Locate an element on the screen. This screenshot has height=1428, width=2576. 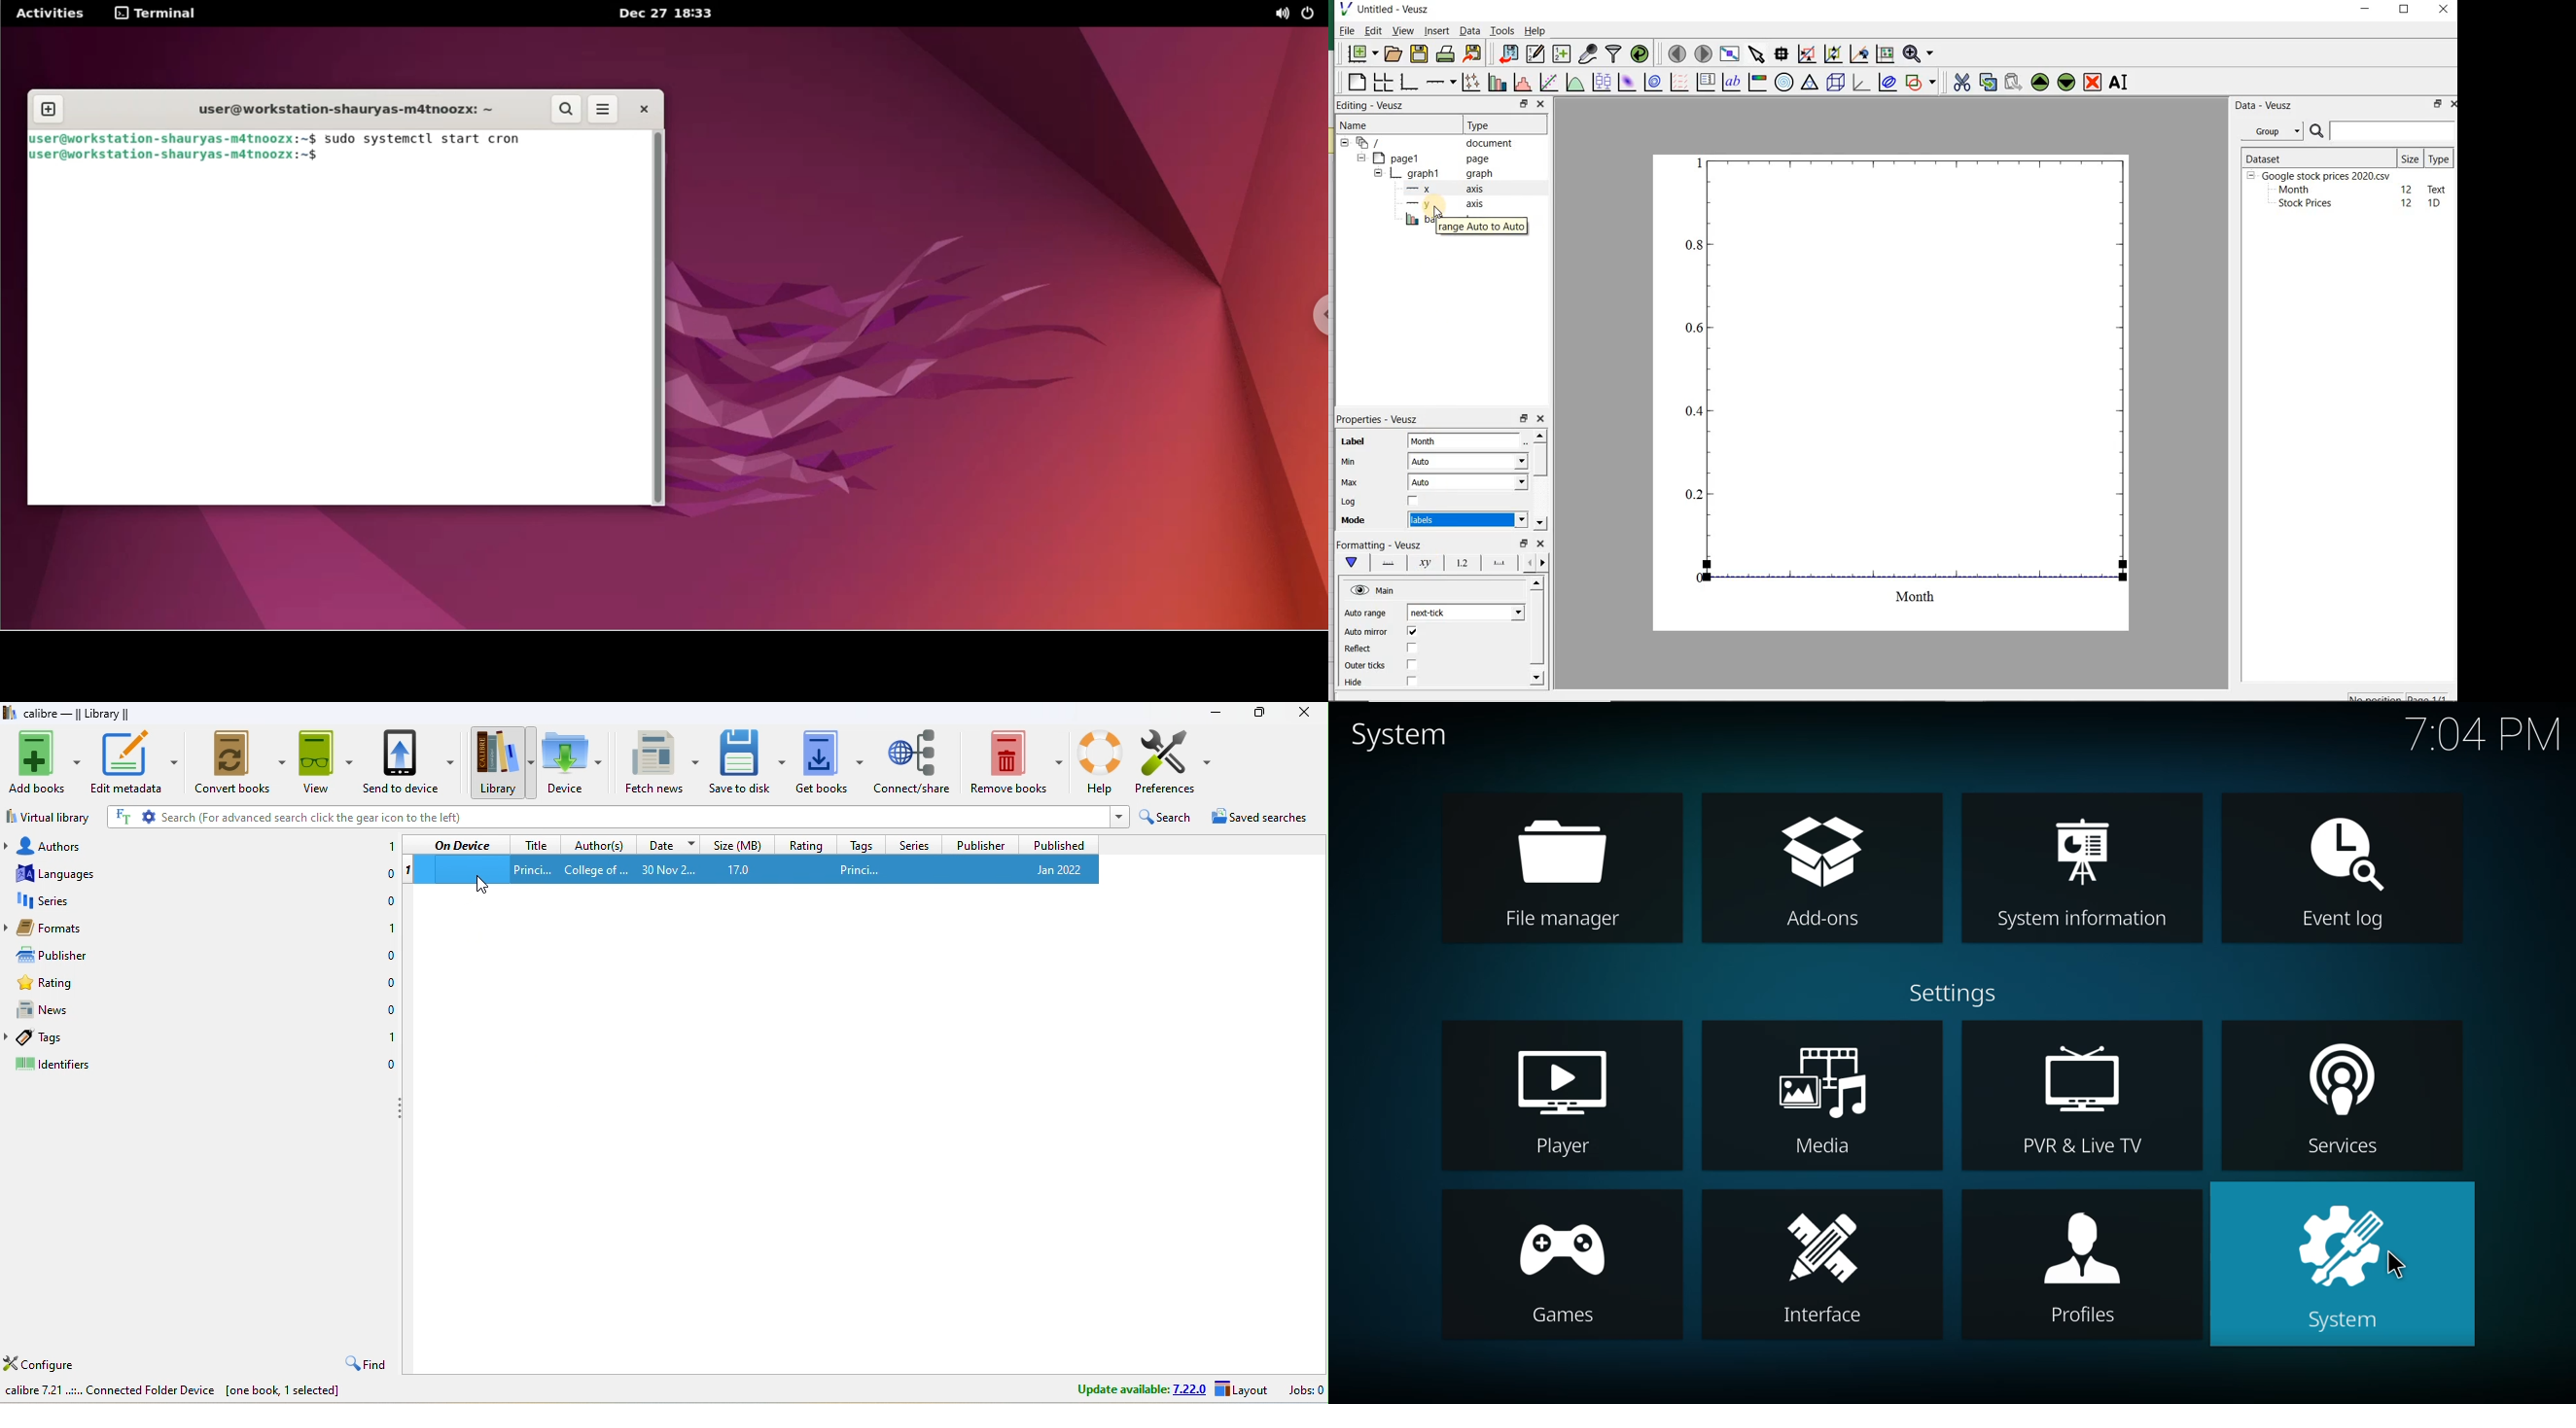
cursor  is located at coordinates (488, 886).